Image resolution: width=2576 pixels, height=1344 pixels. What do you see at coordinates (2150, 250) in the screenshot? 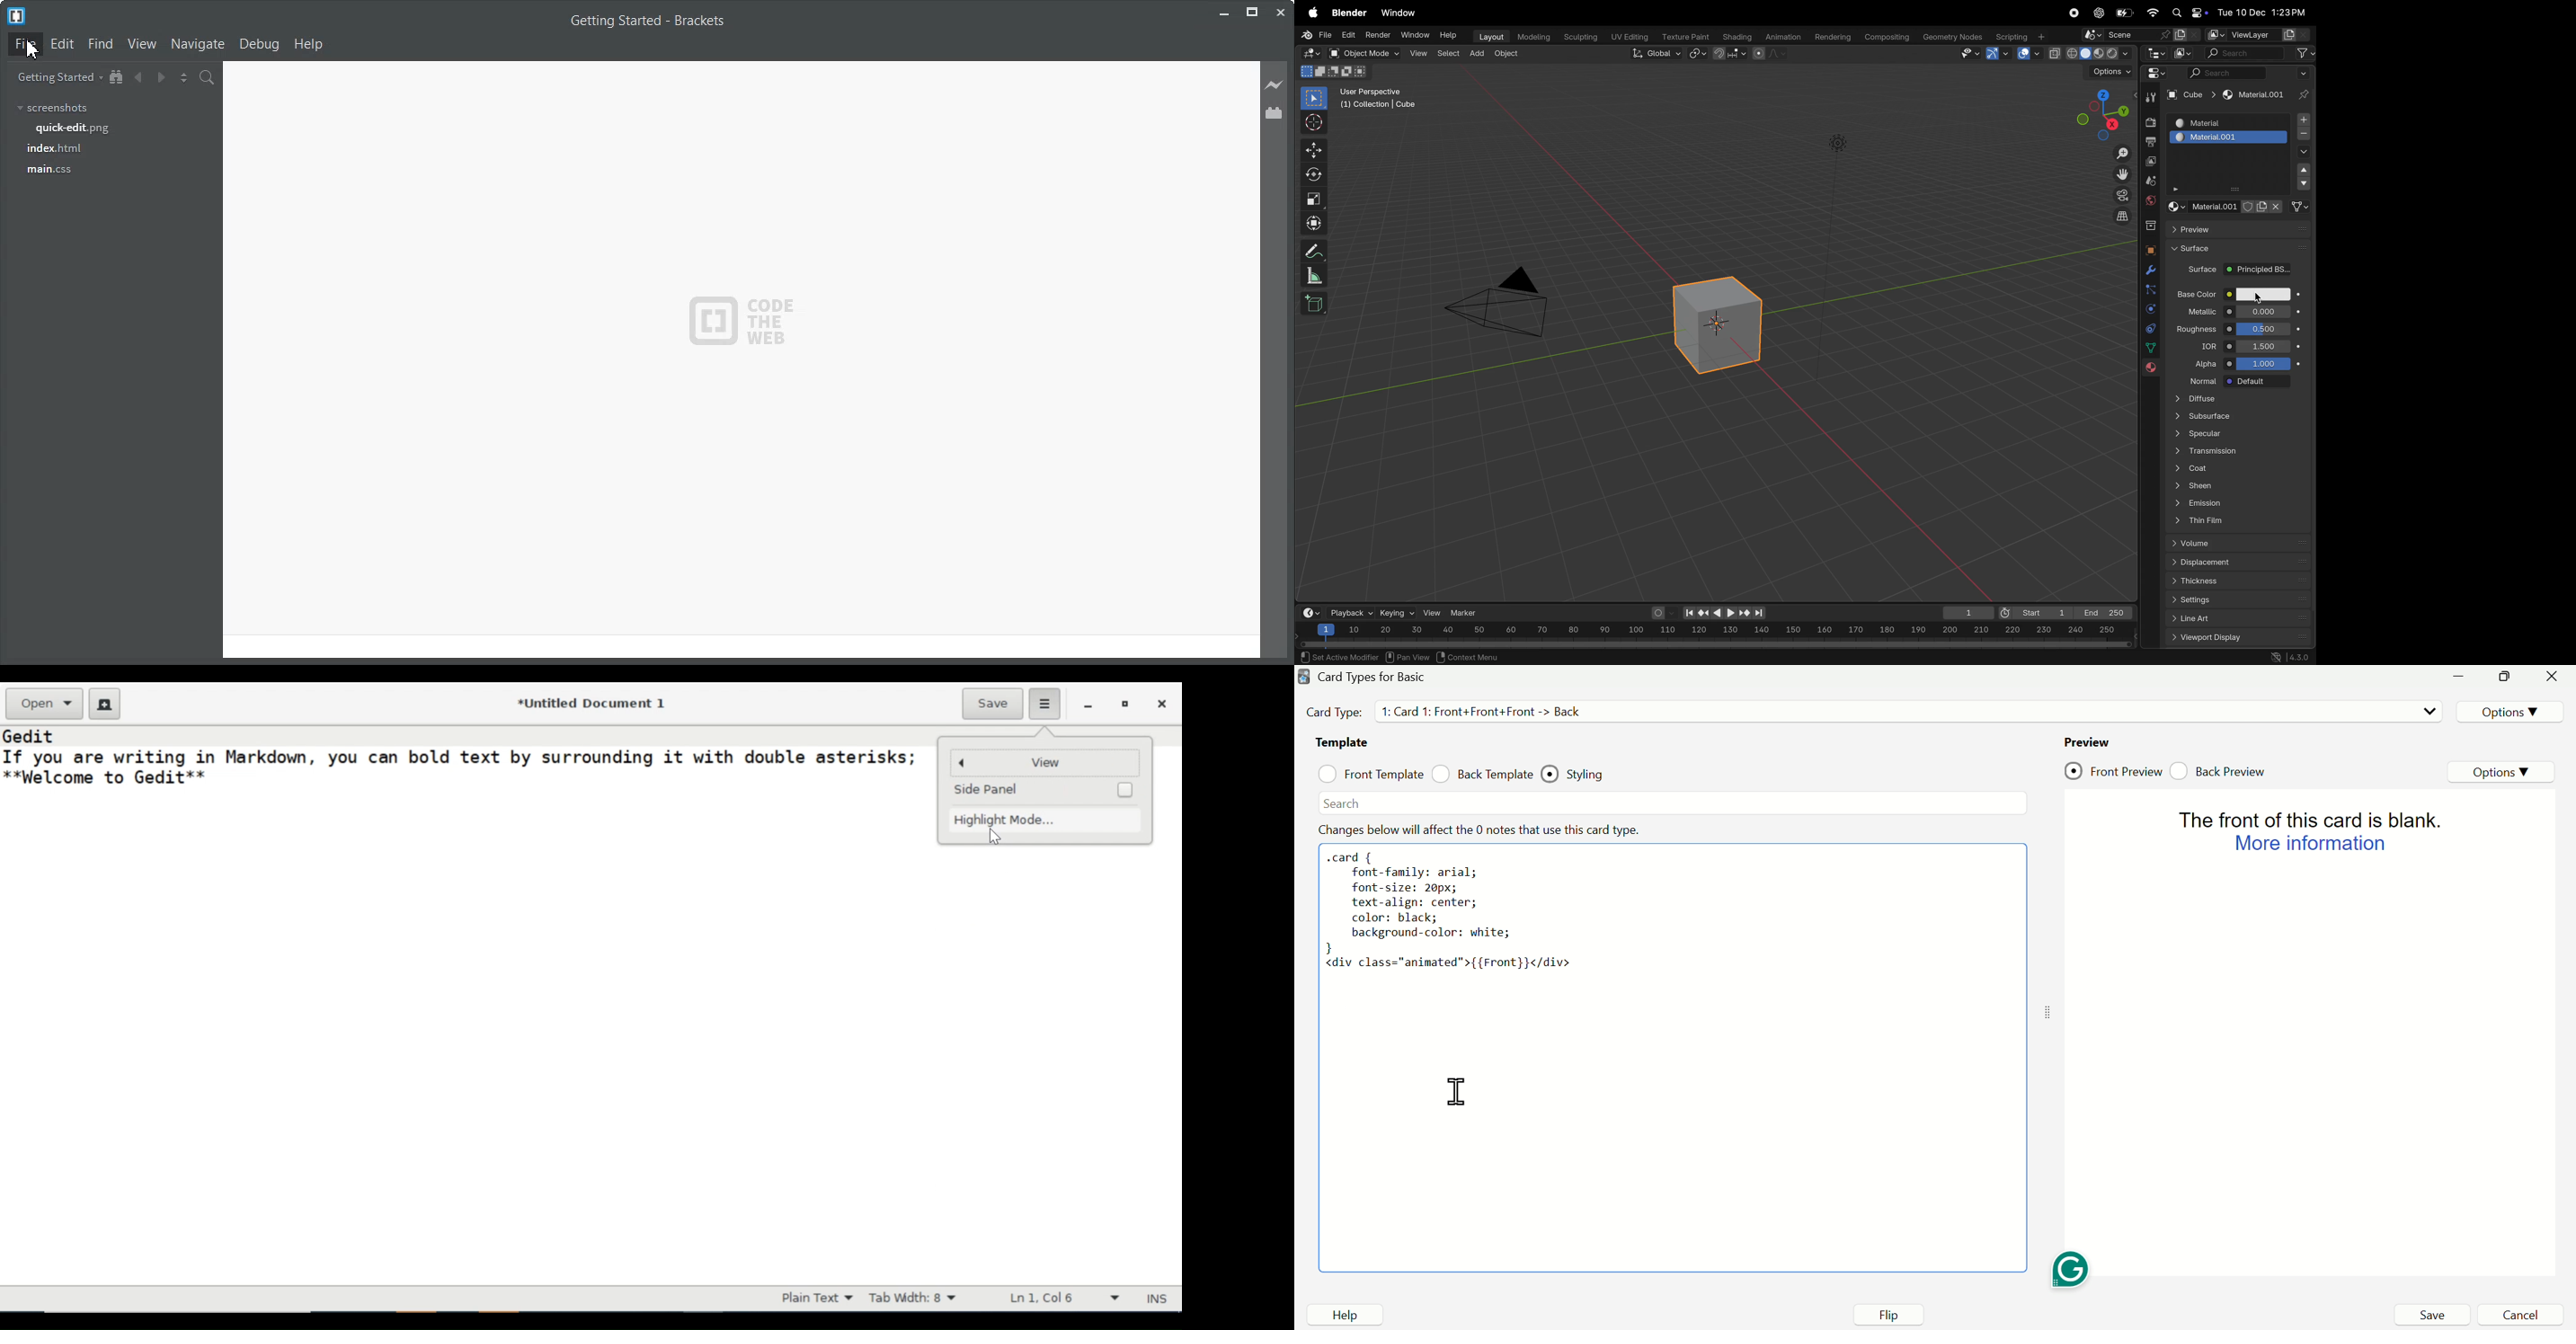
I see `object` at bounding box center [2150, 250].